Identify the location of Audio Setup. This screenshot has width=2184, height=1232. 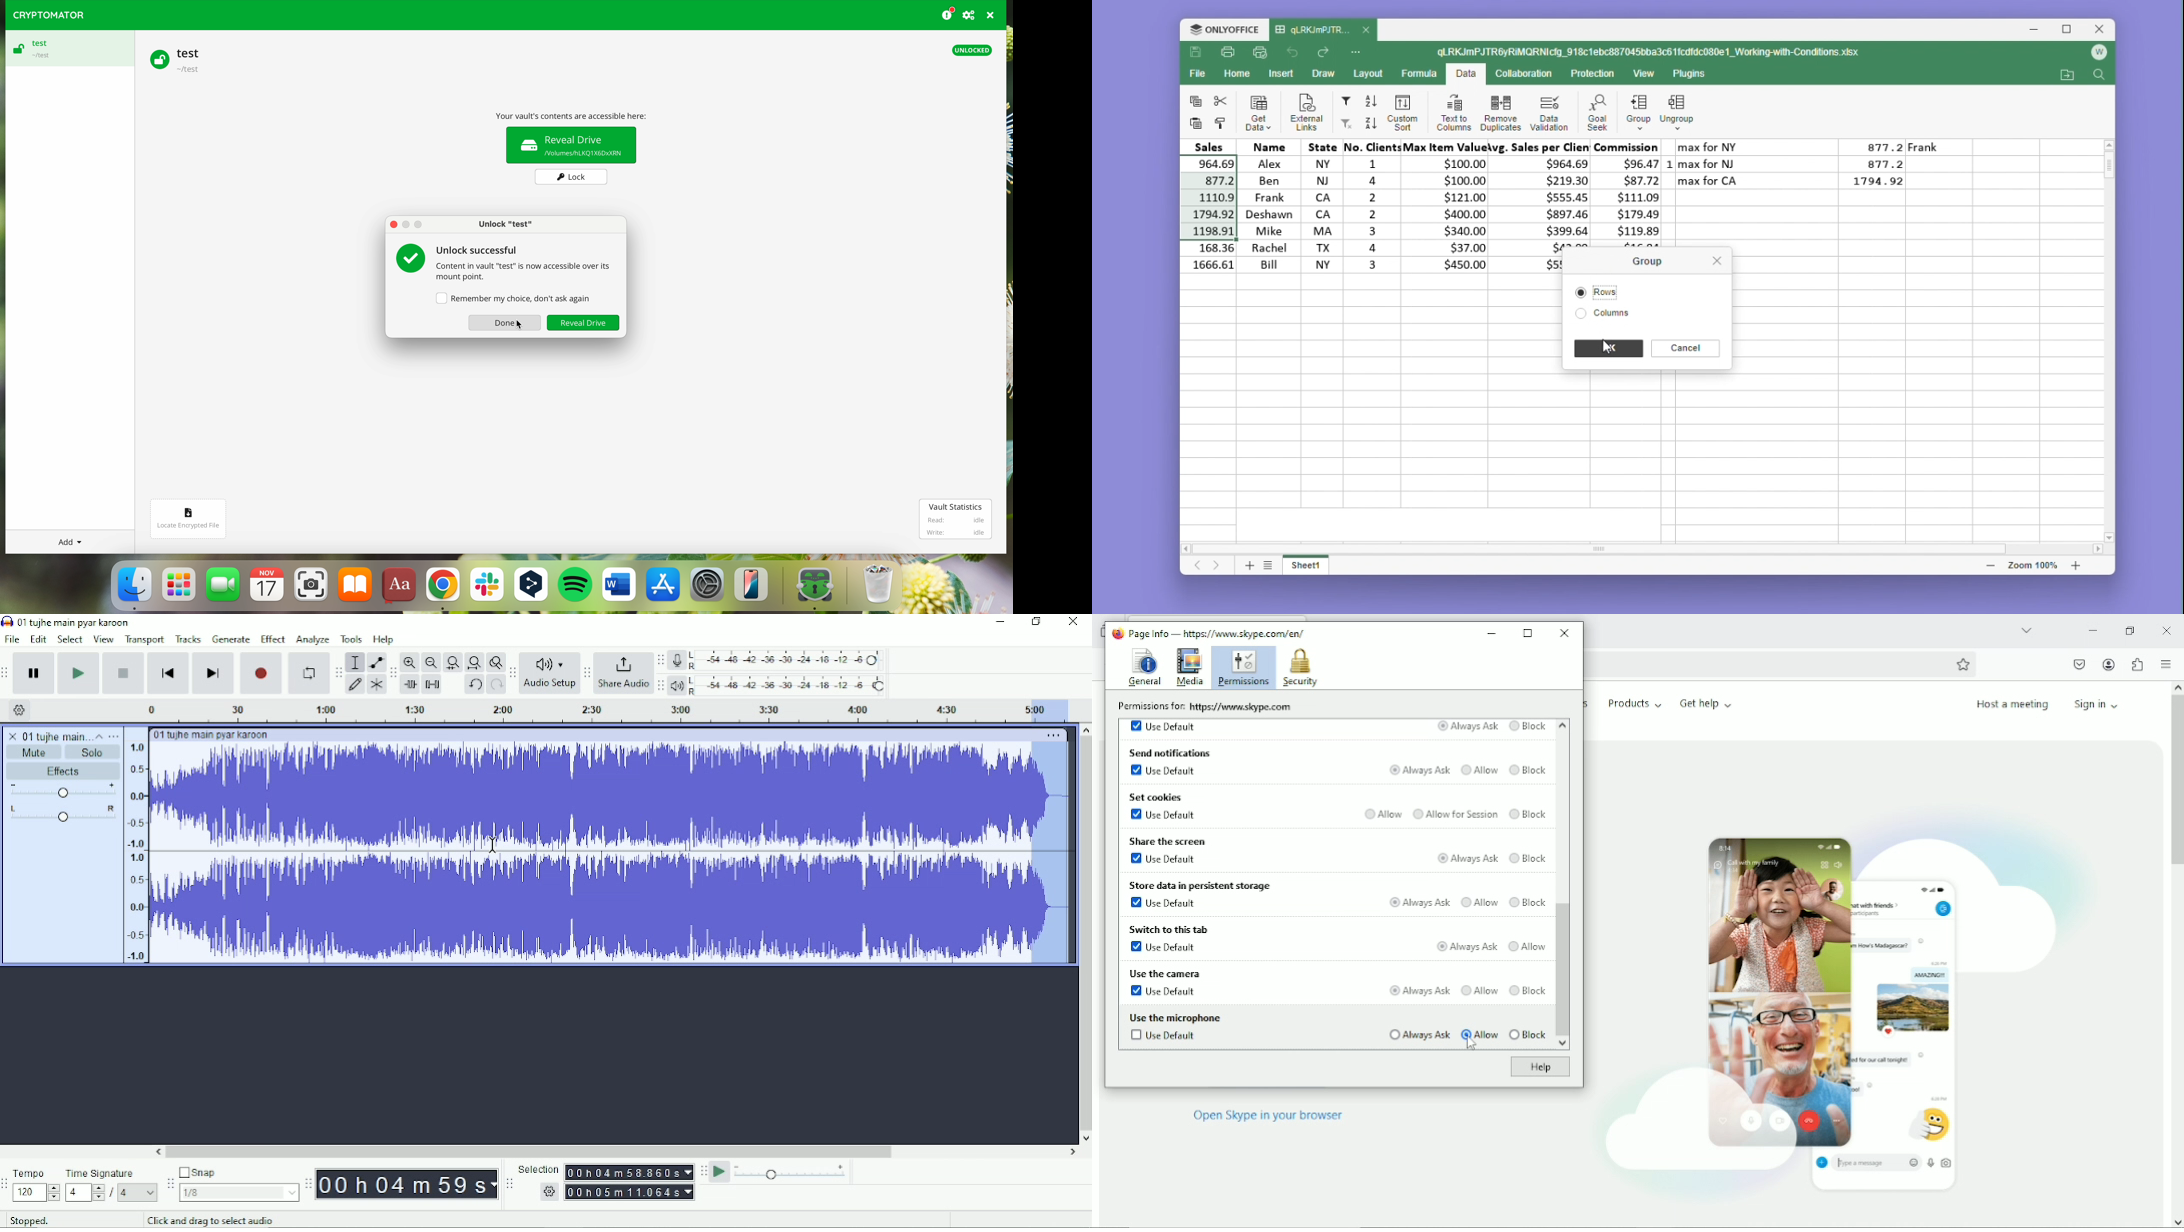
(550, 673).